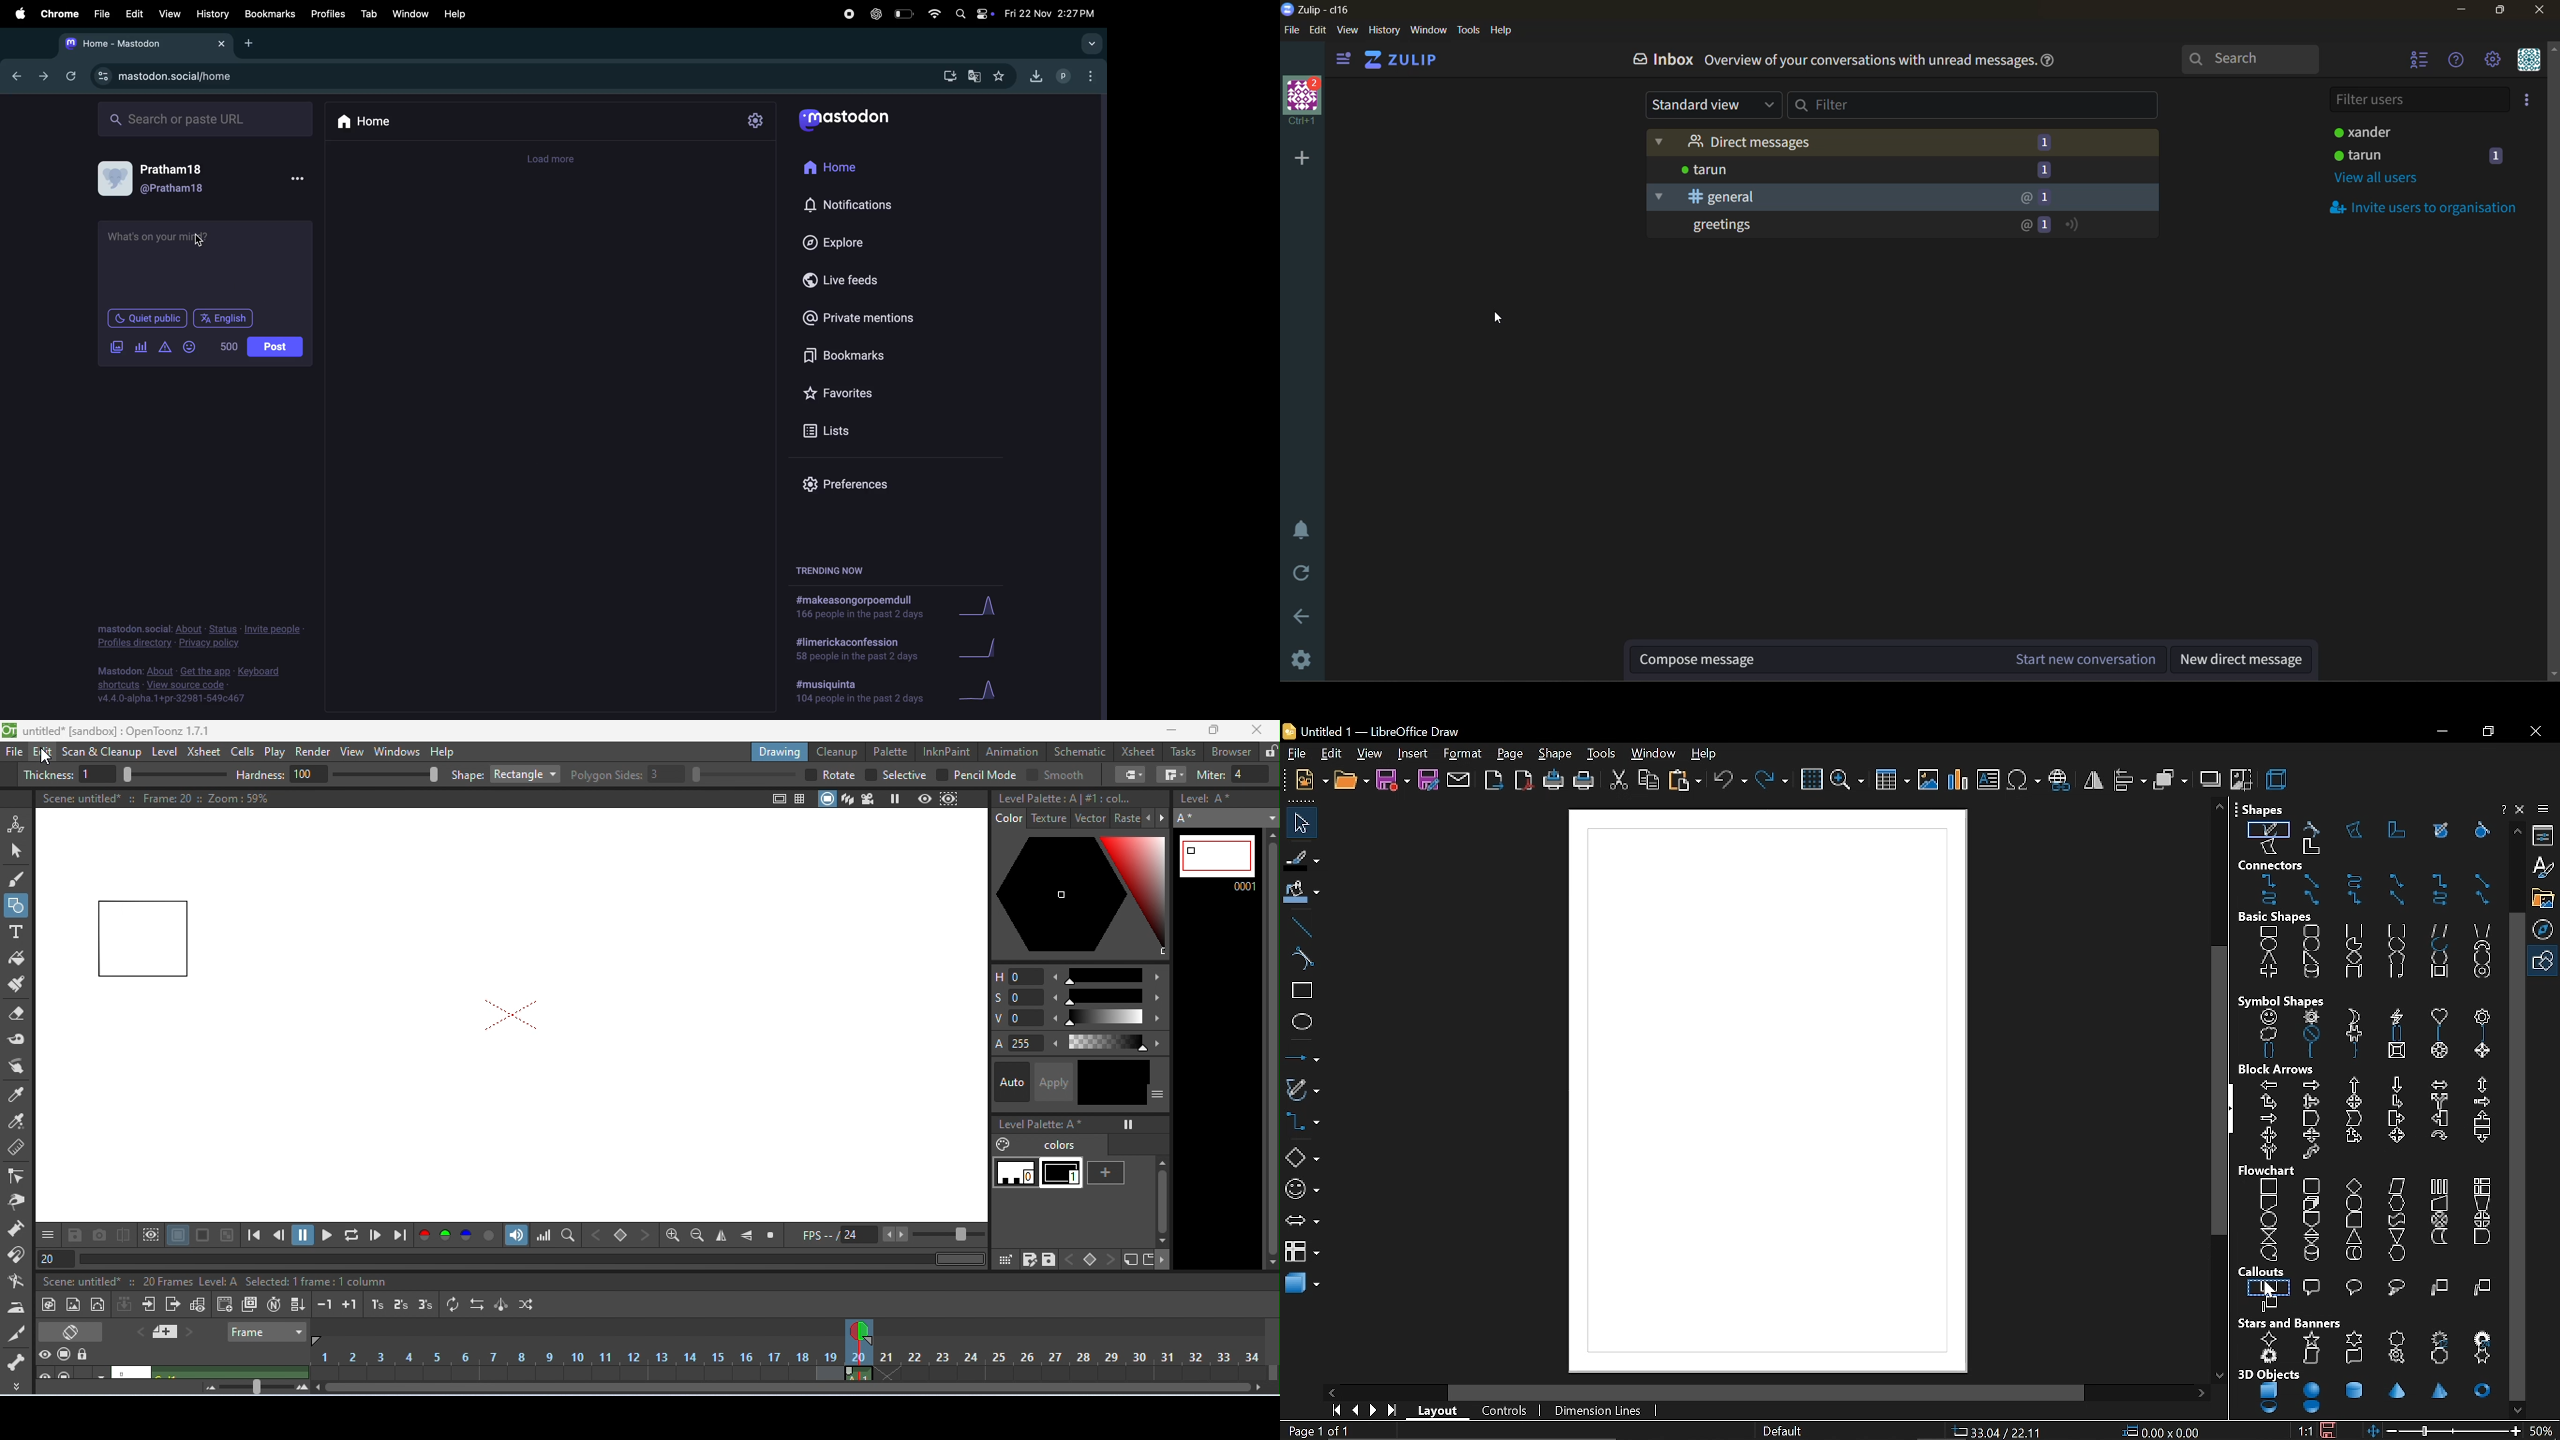 This screenshot has width=2576, height=1456. Describe the element at coordinates (2161, 1432) in the screenshot. I see `position` at that location.